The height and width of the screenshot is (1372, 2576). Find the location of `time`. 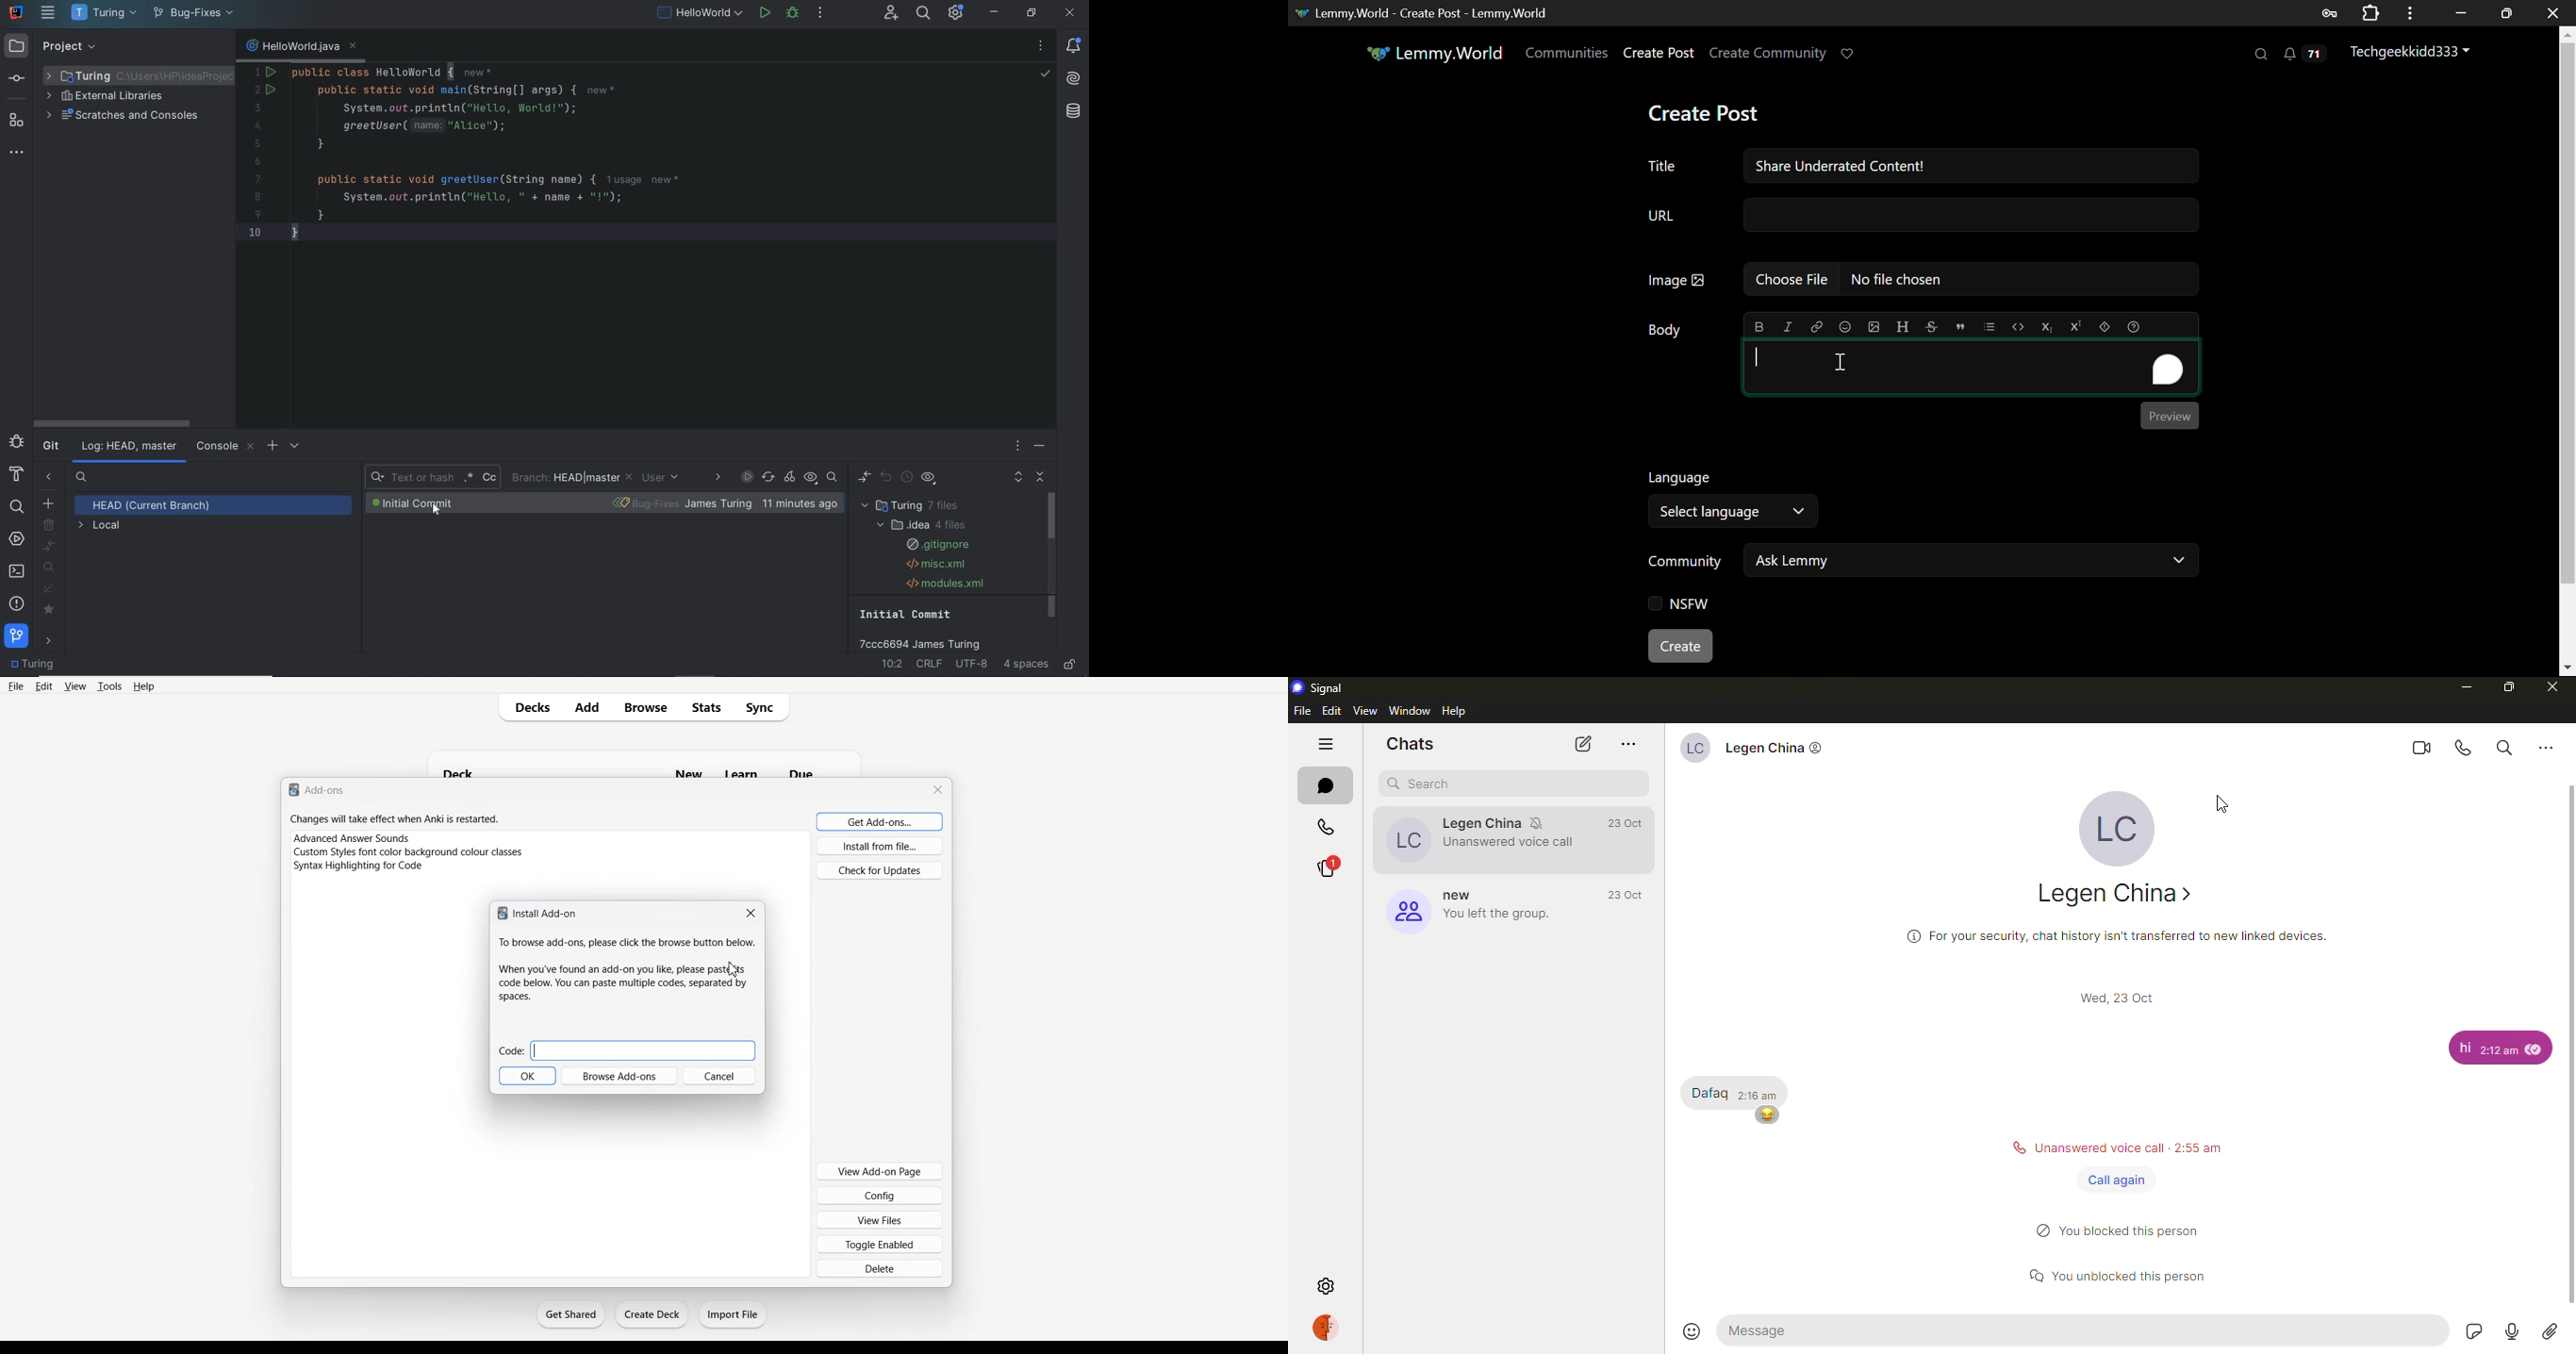

time is located at coordinates (1761, 1095).